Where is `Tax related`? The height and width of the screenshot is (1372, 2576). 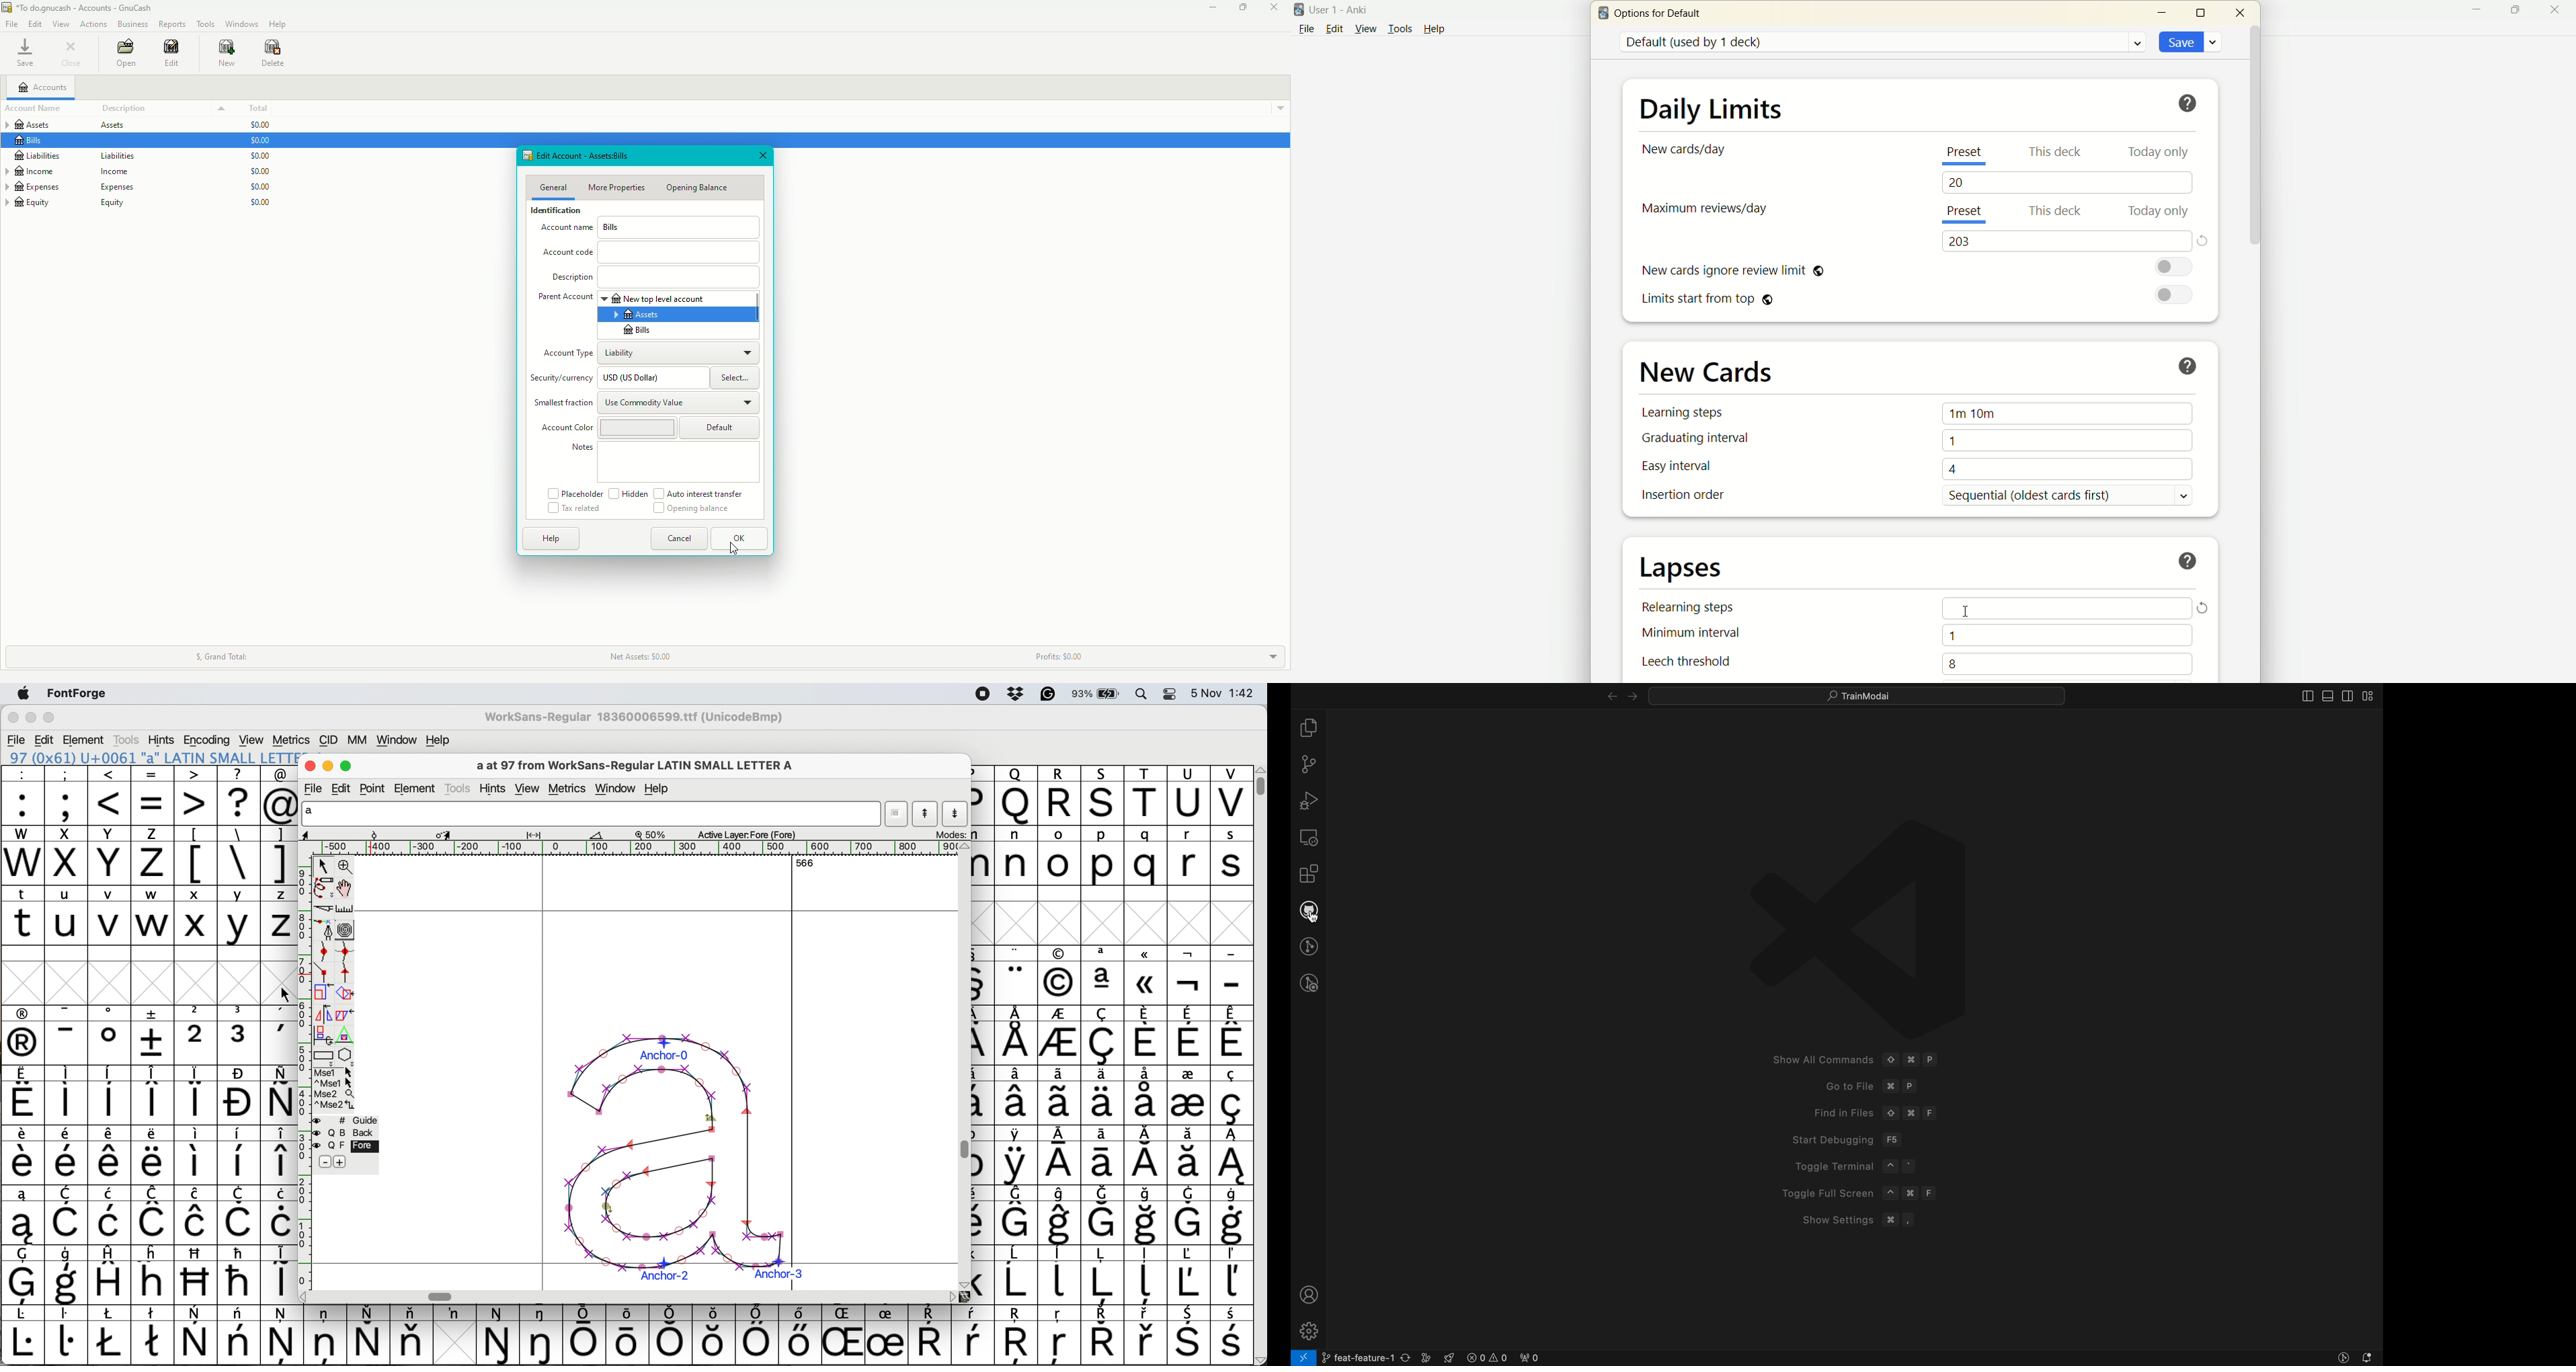
Tax related is located at coordinates (574, 508).